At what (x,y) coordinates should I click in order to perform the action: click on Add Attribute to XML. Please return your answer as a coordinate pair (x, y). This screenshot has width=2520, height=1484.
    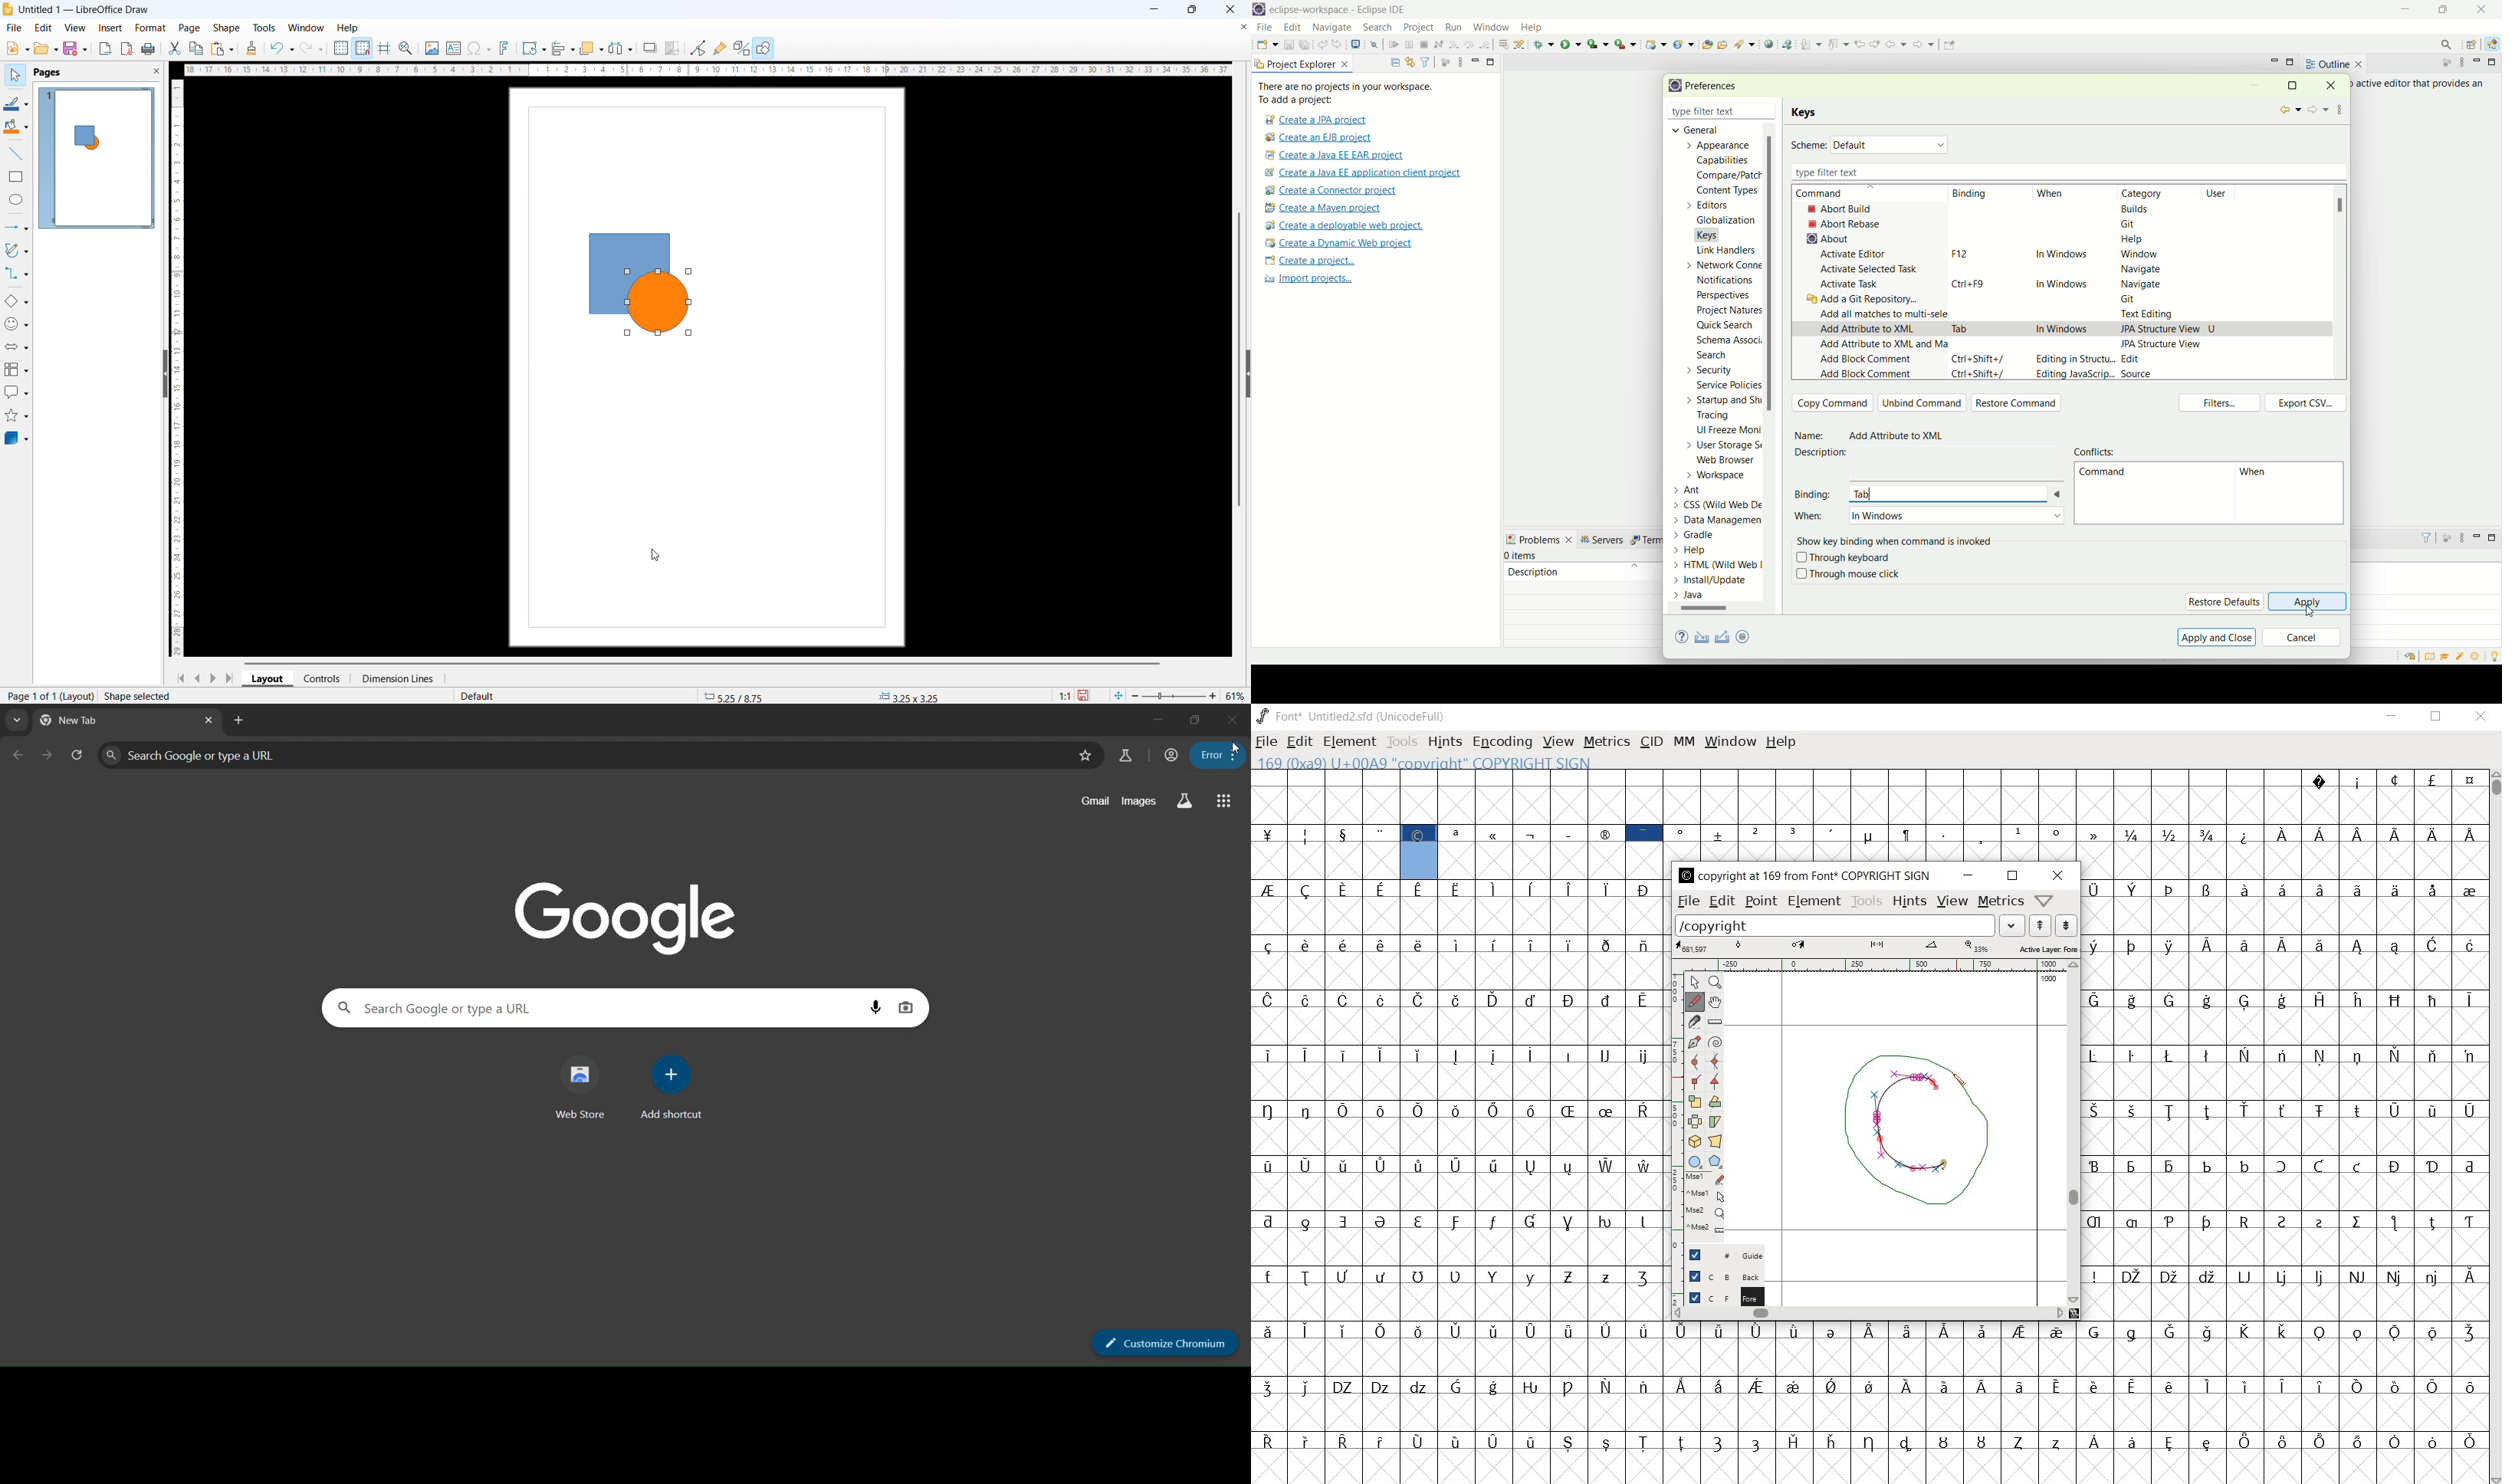
    Looking at the image, I should click on (1903, 437).